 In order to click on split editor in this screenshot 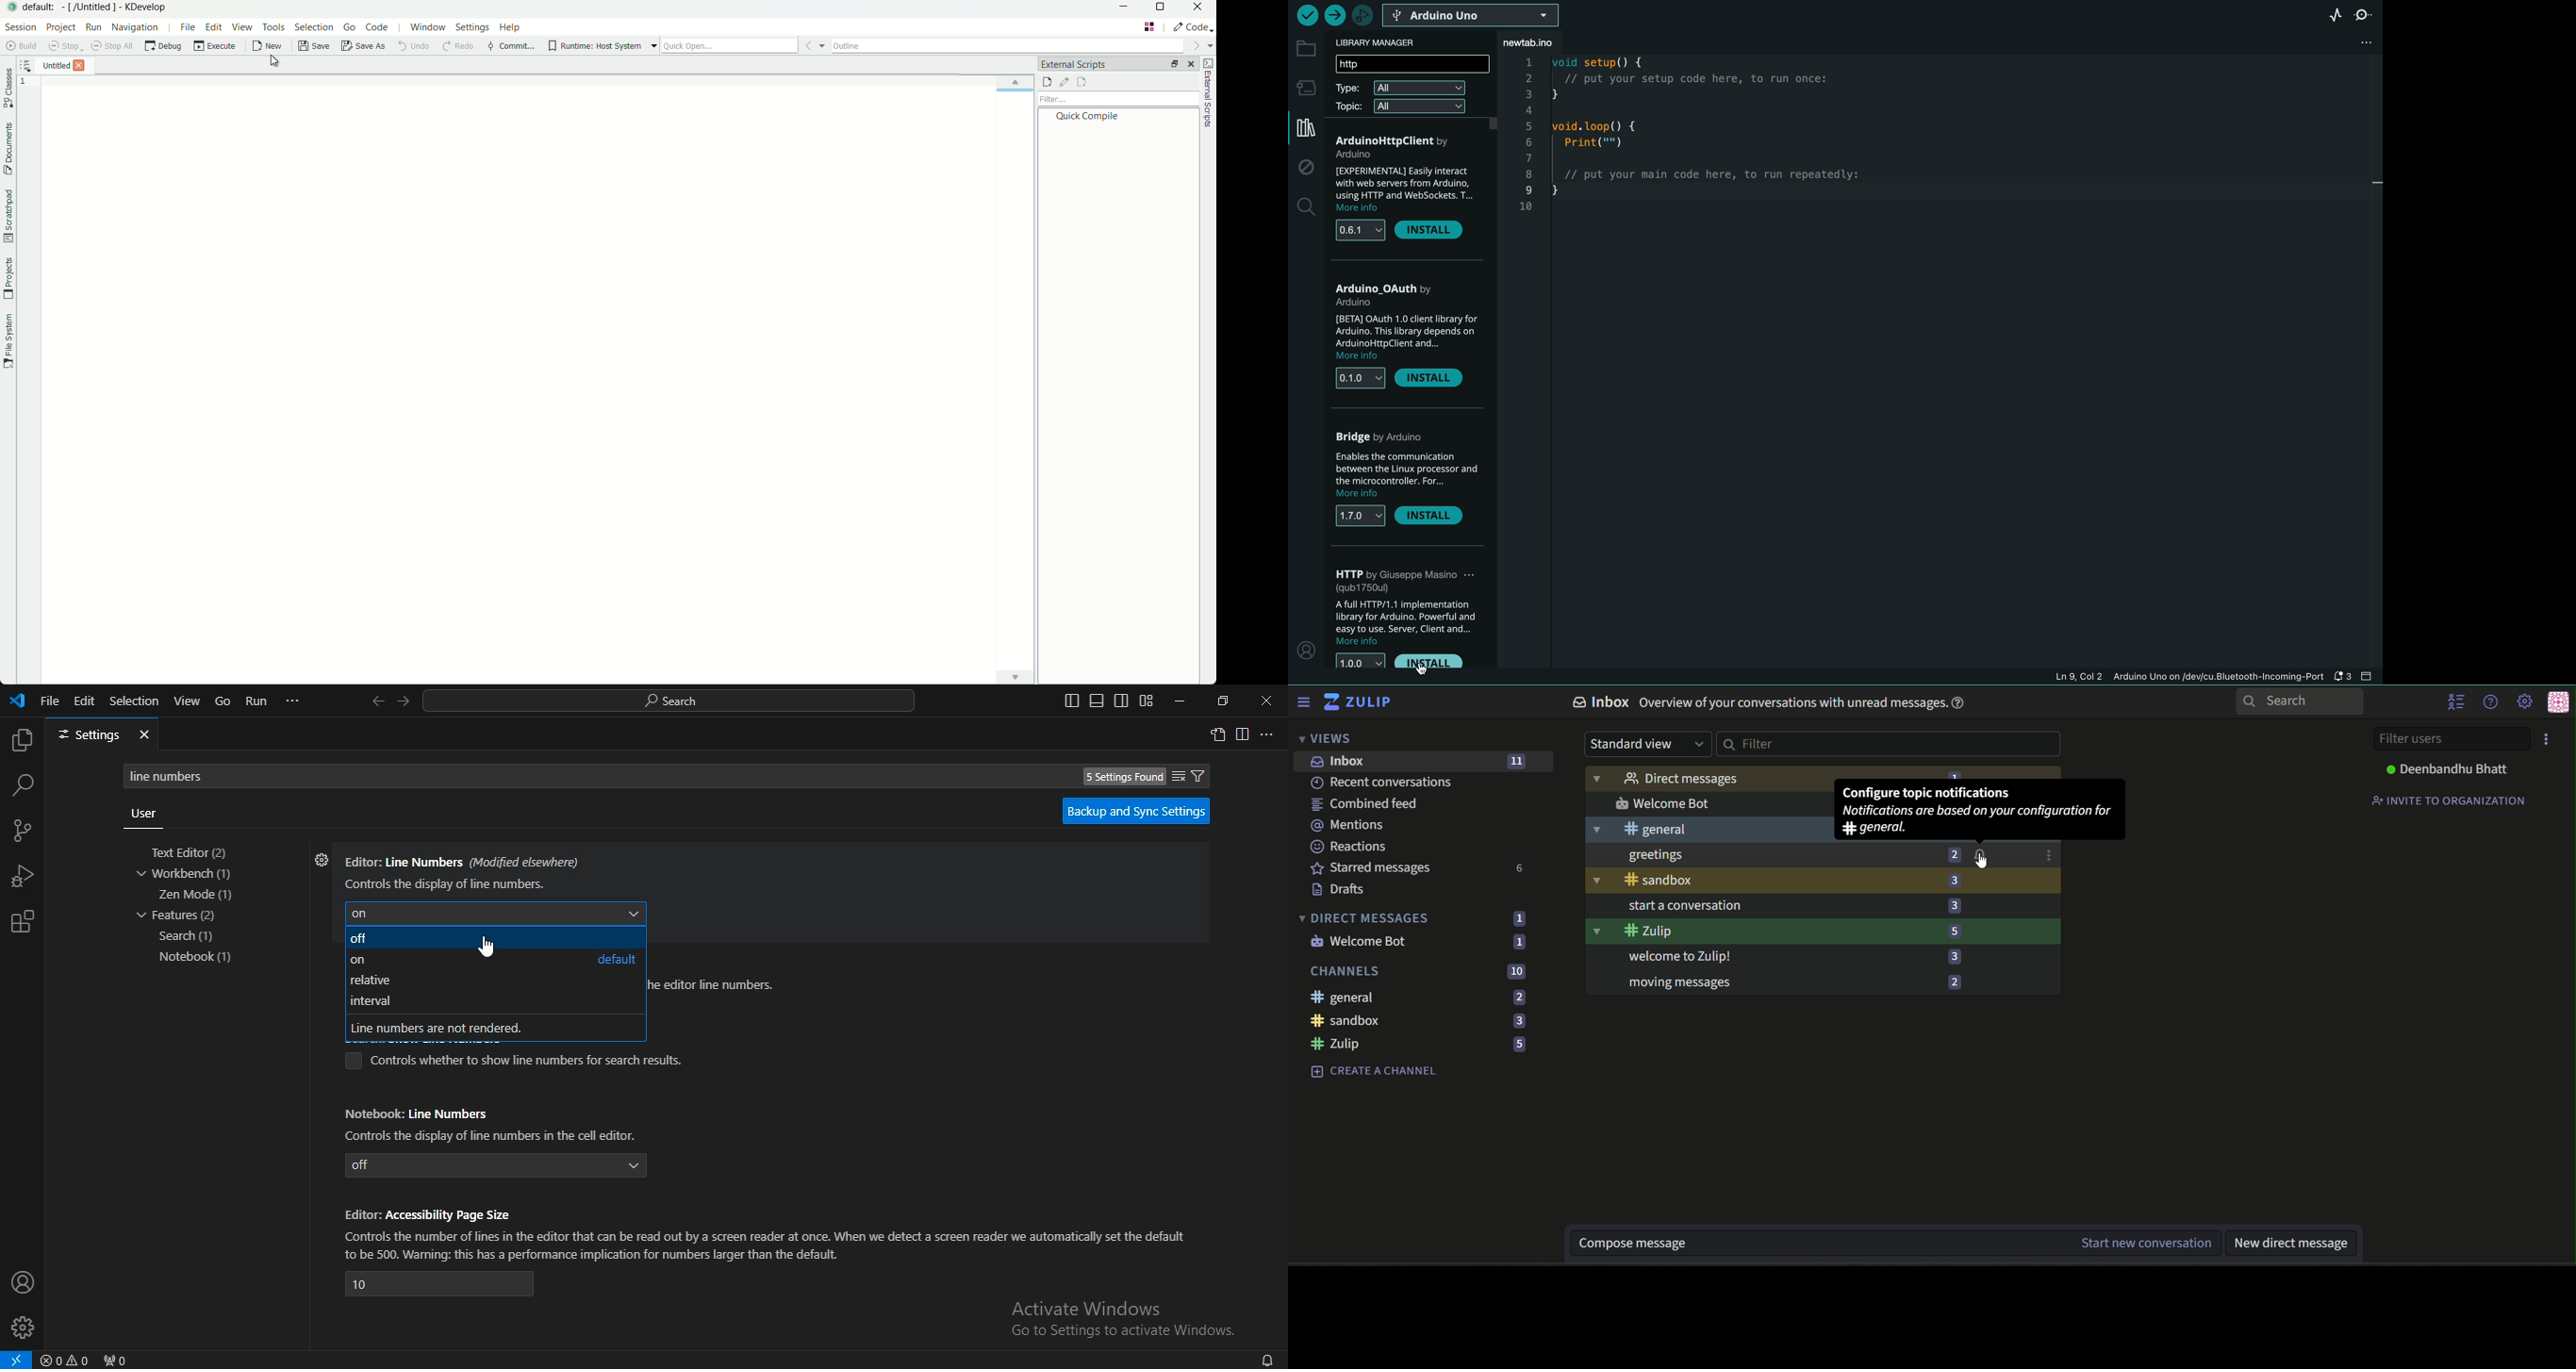, I will do `click(1244, 735)`.